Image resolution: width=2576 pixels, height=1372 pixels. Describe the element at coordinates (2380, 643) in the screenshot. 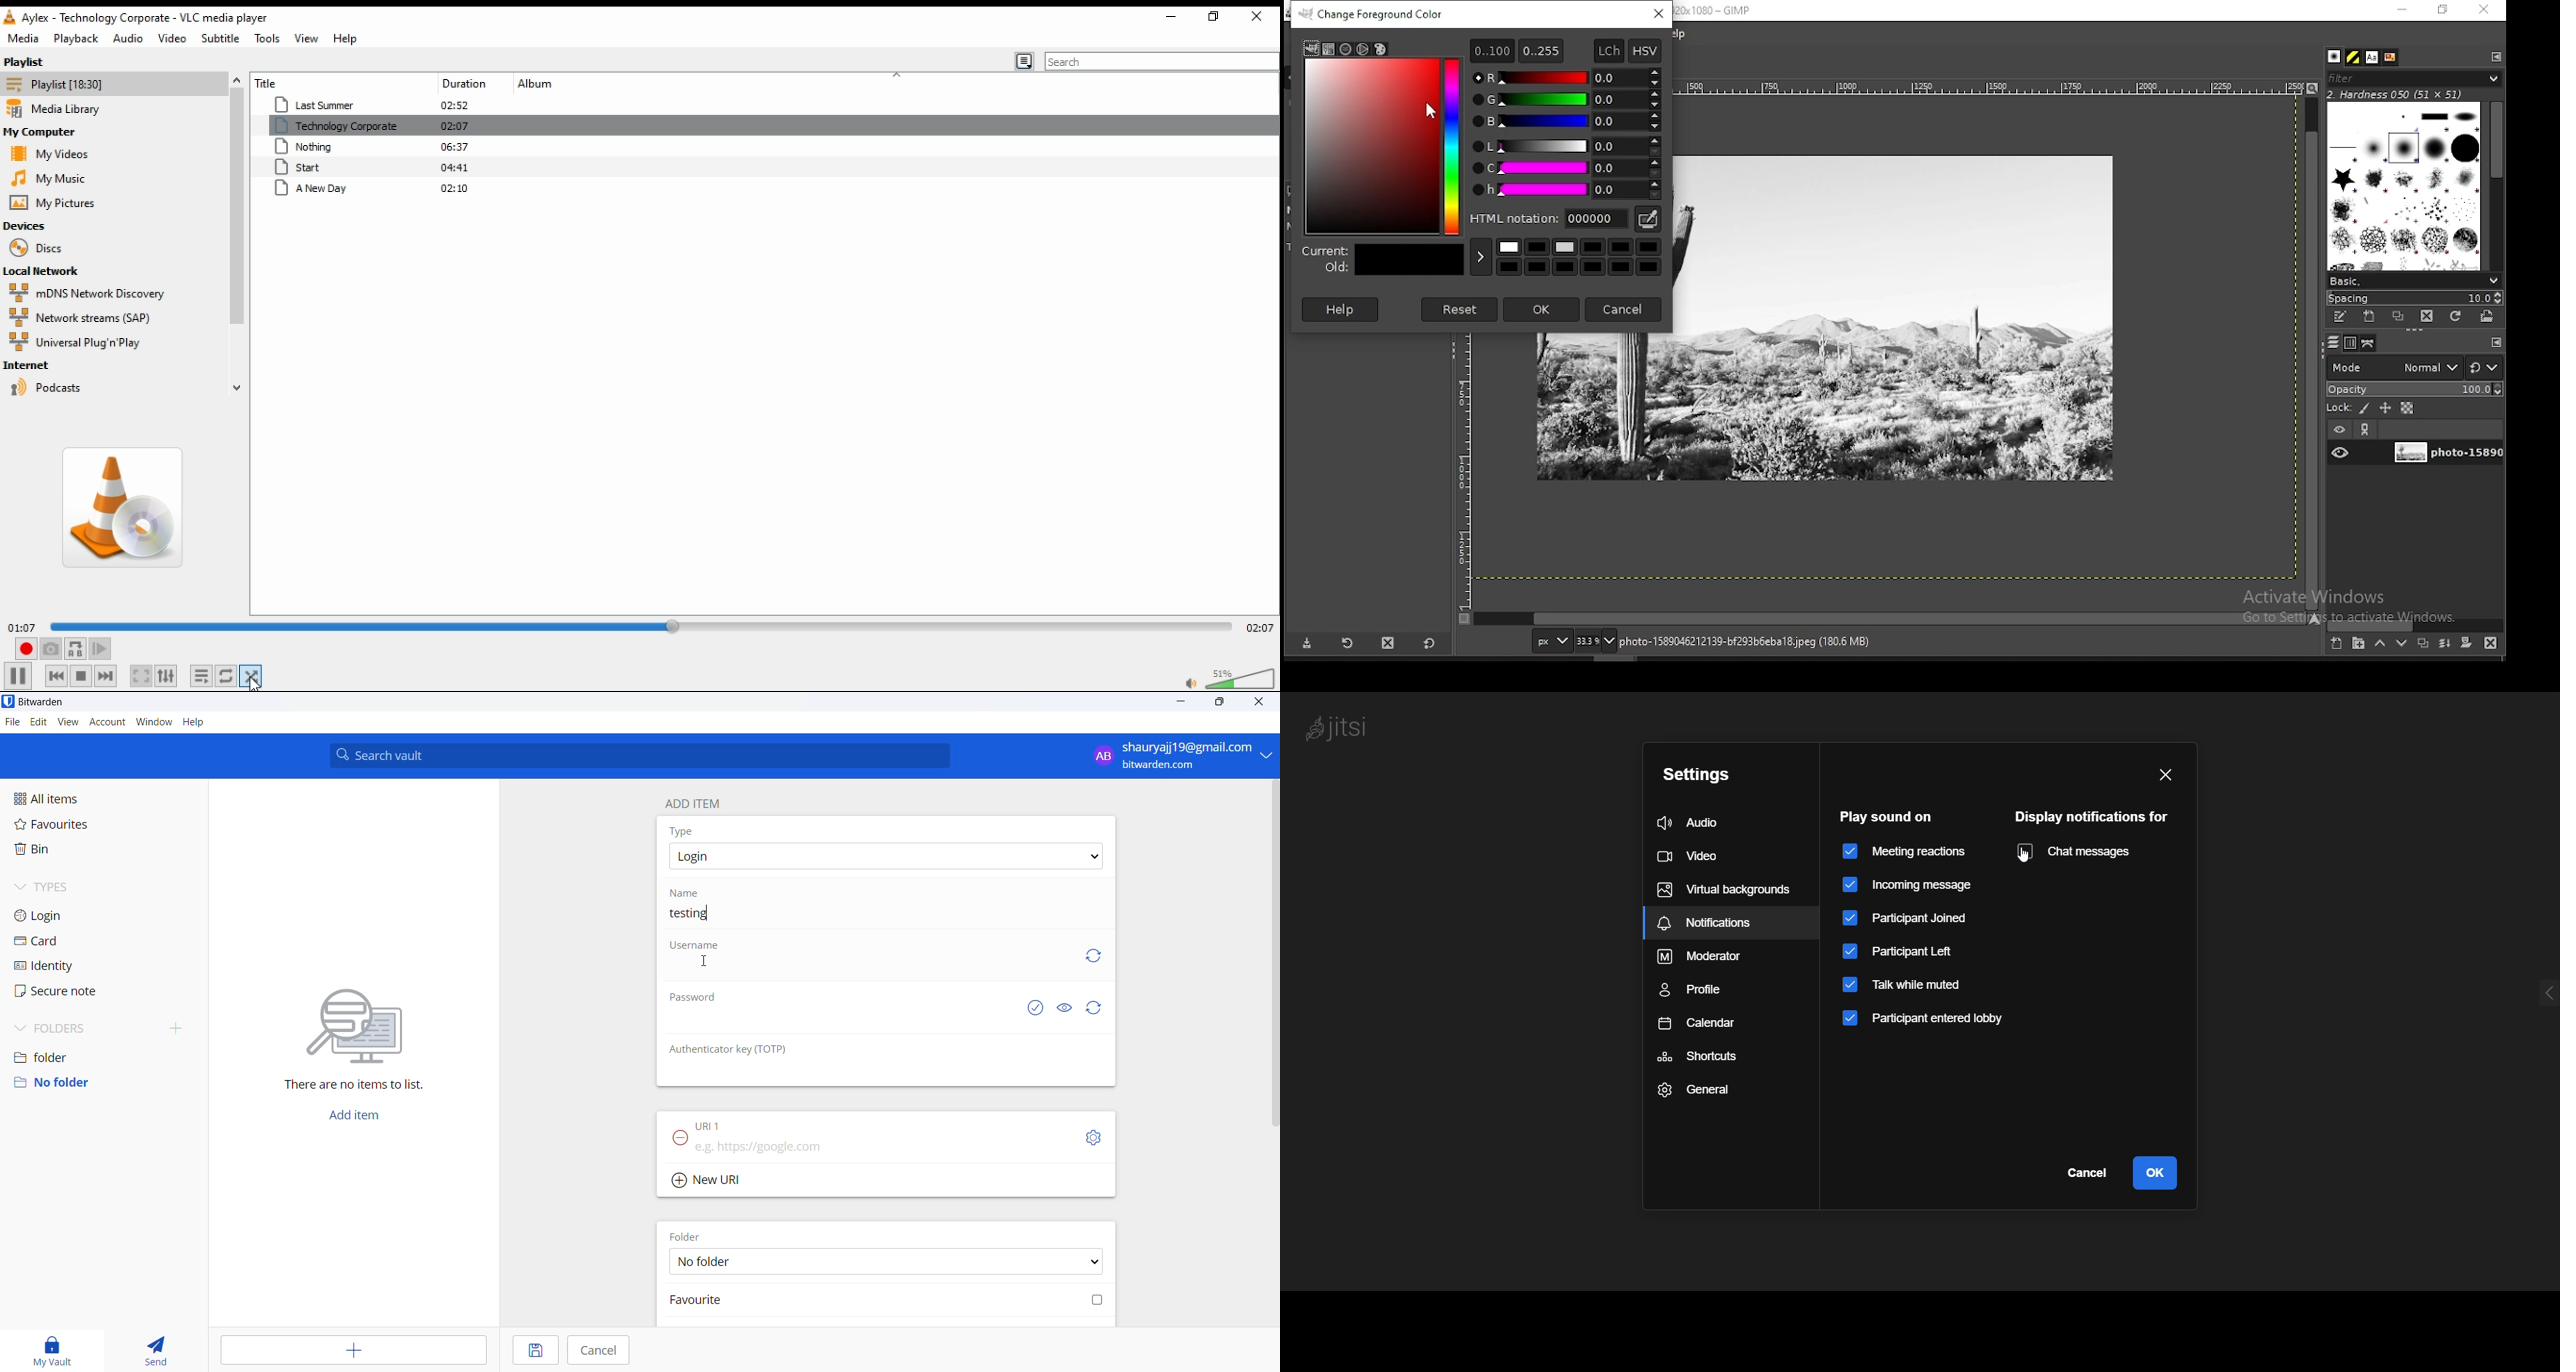

I see `move layer one step up` at that location.